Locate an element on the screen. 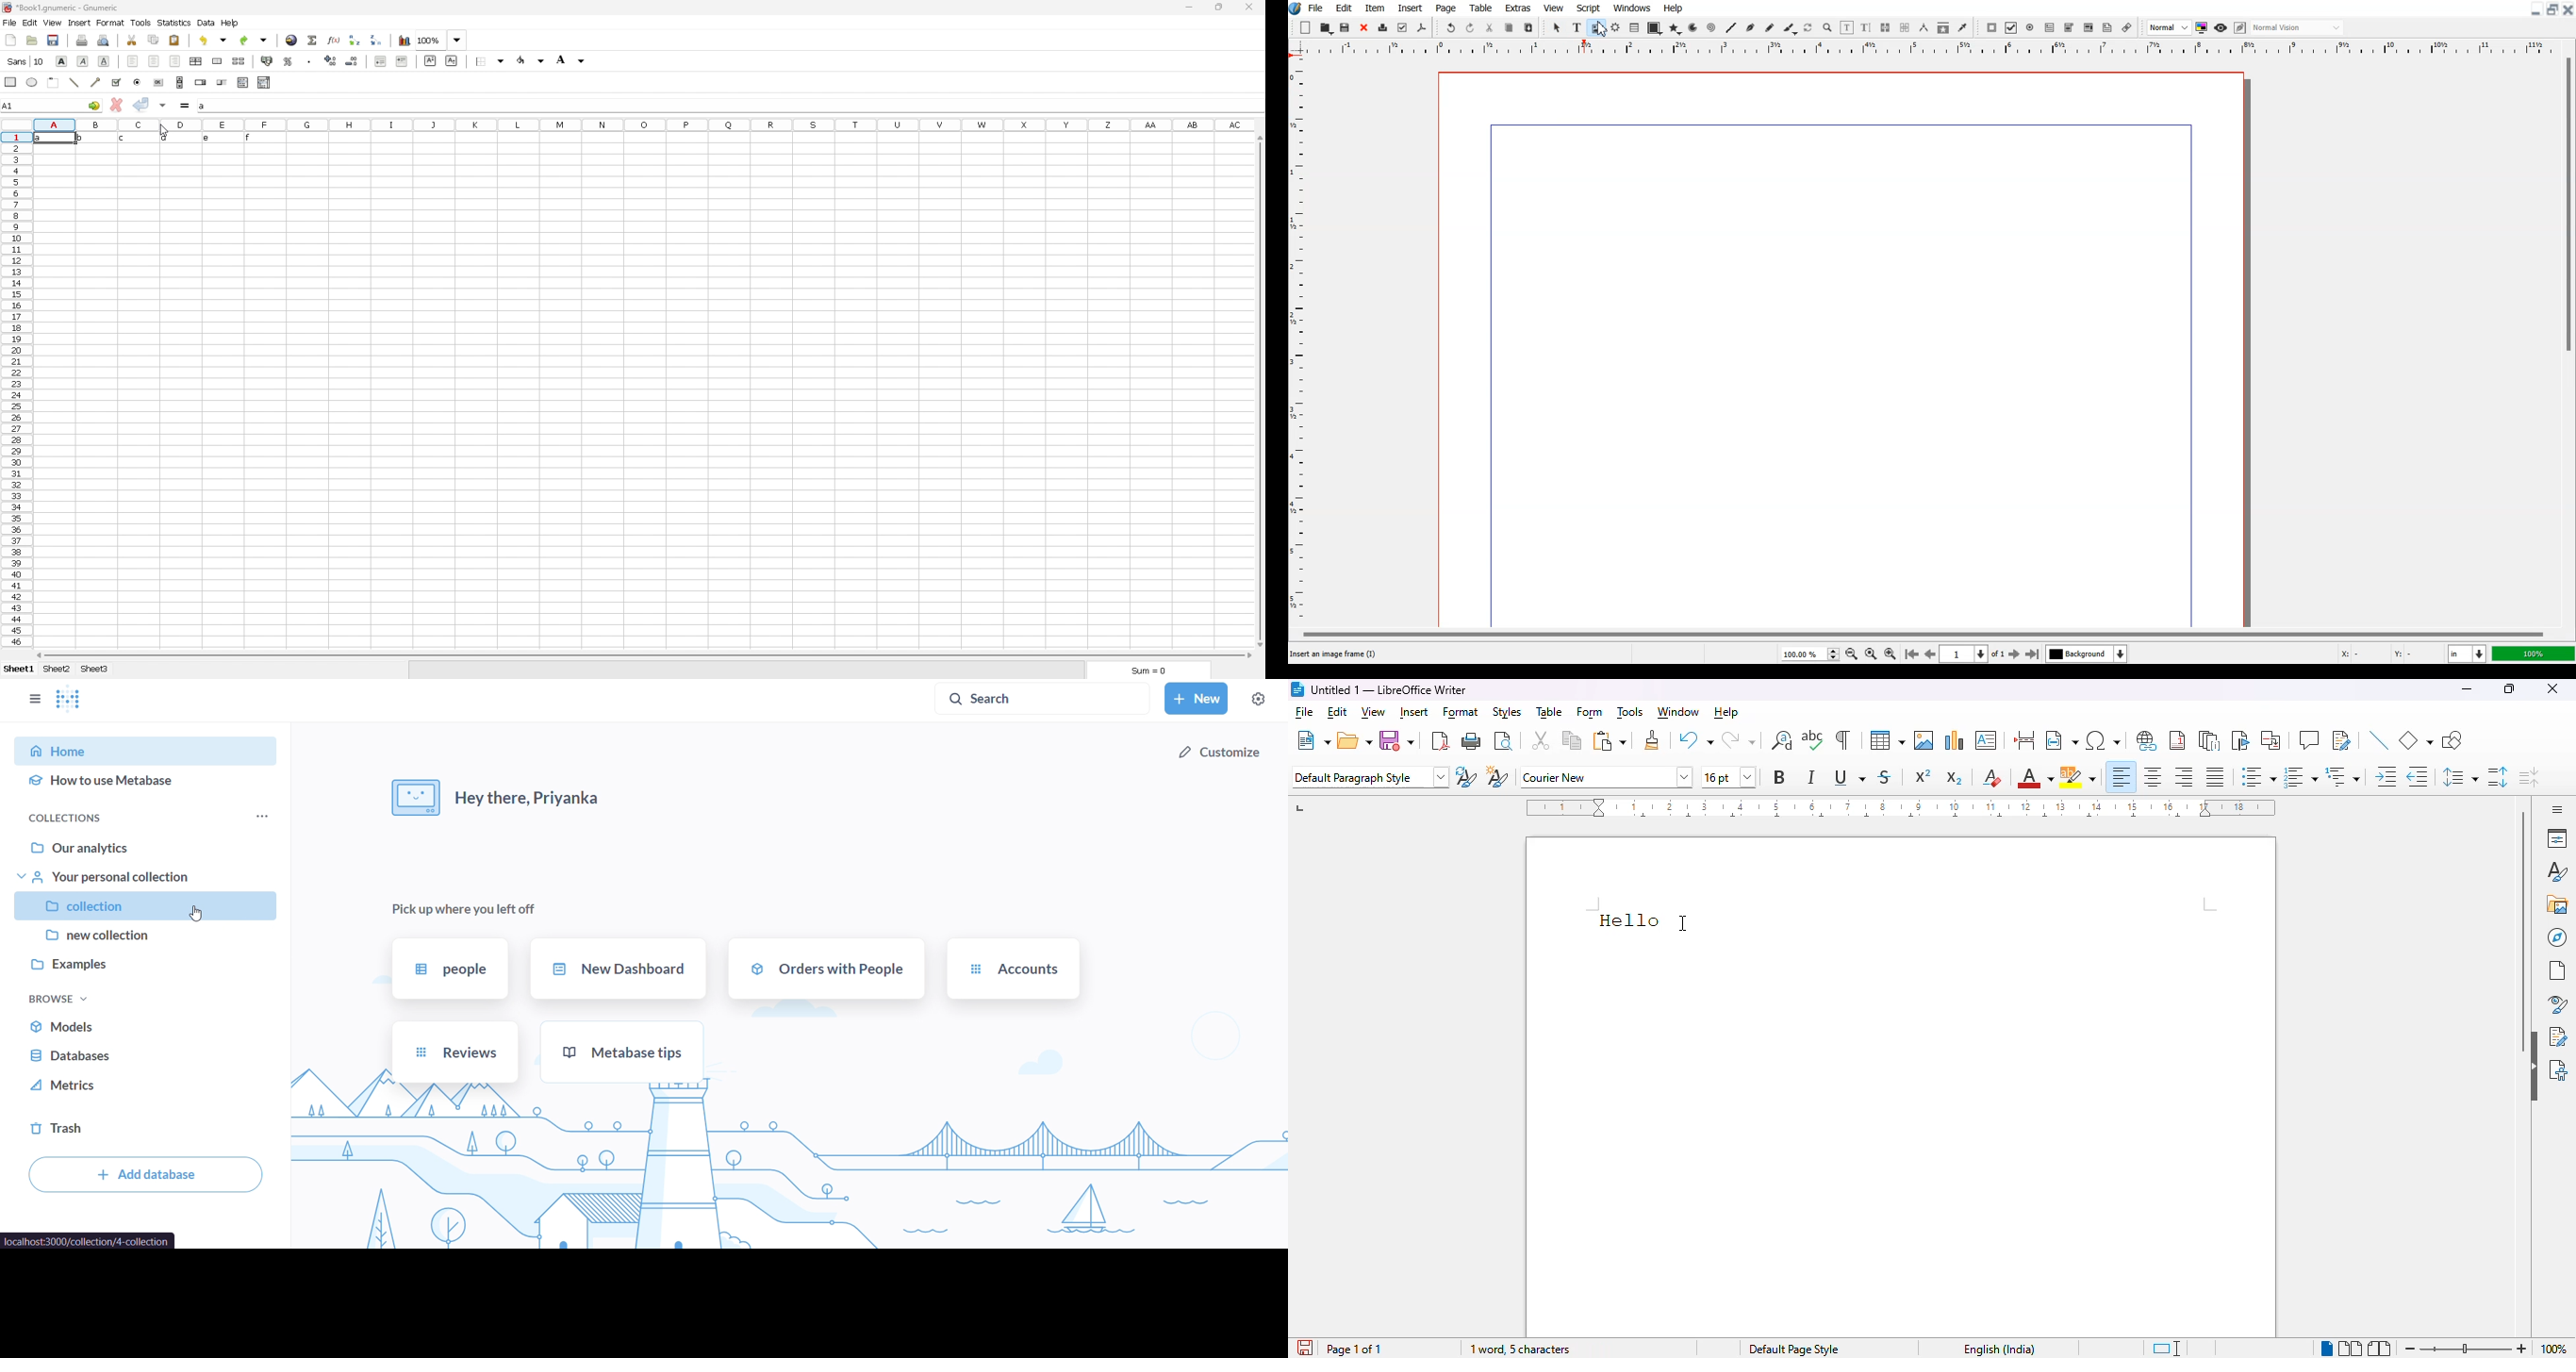  Page is located at coordinates (1447, 7).